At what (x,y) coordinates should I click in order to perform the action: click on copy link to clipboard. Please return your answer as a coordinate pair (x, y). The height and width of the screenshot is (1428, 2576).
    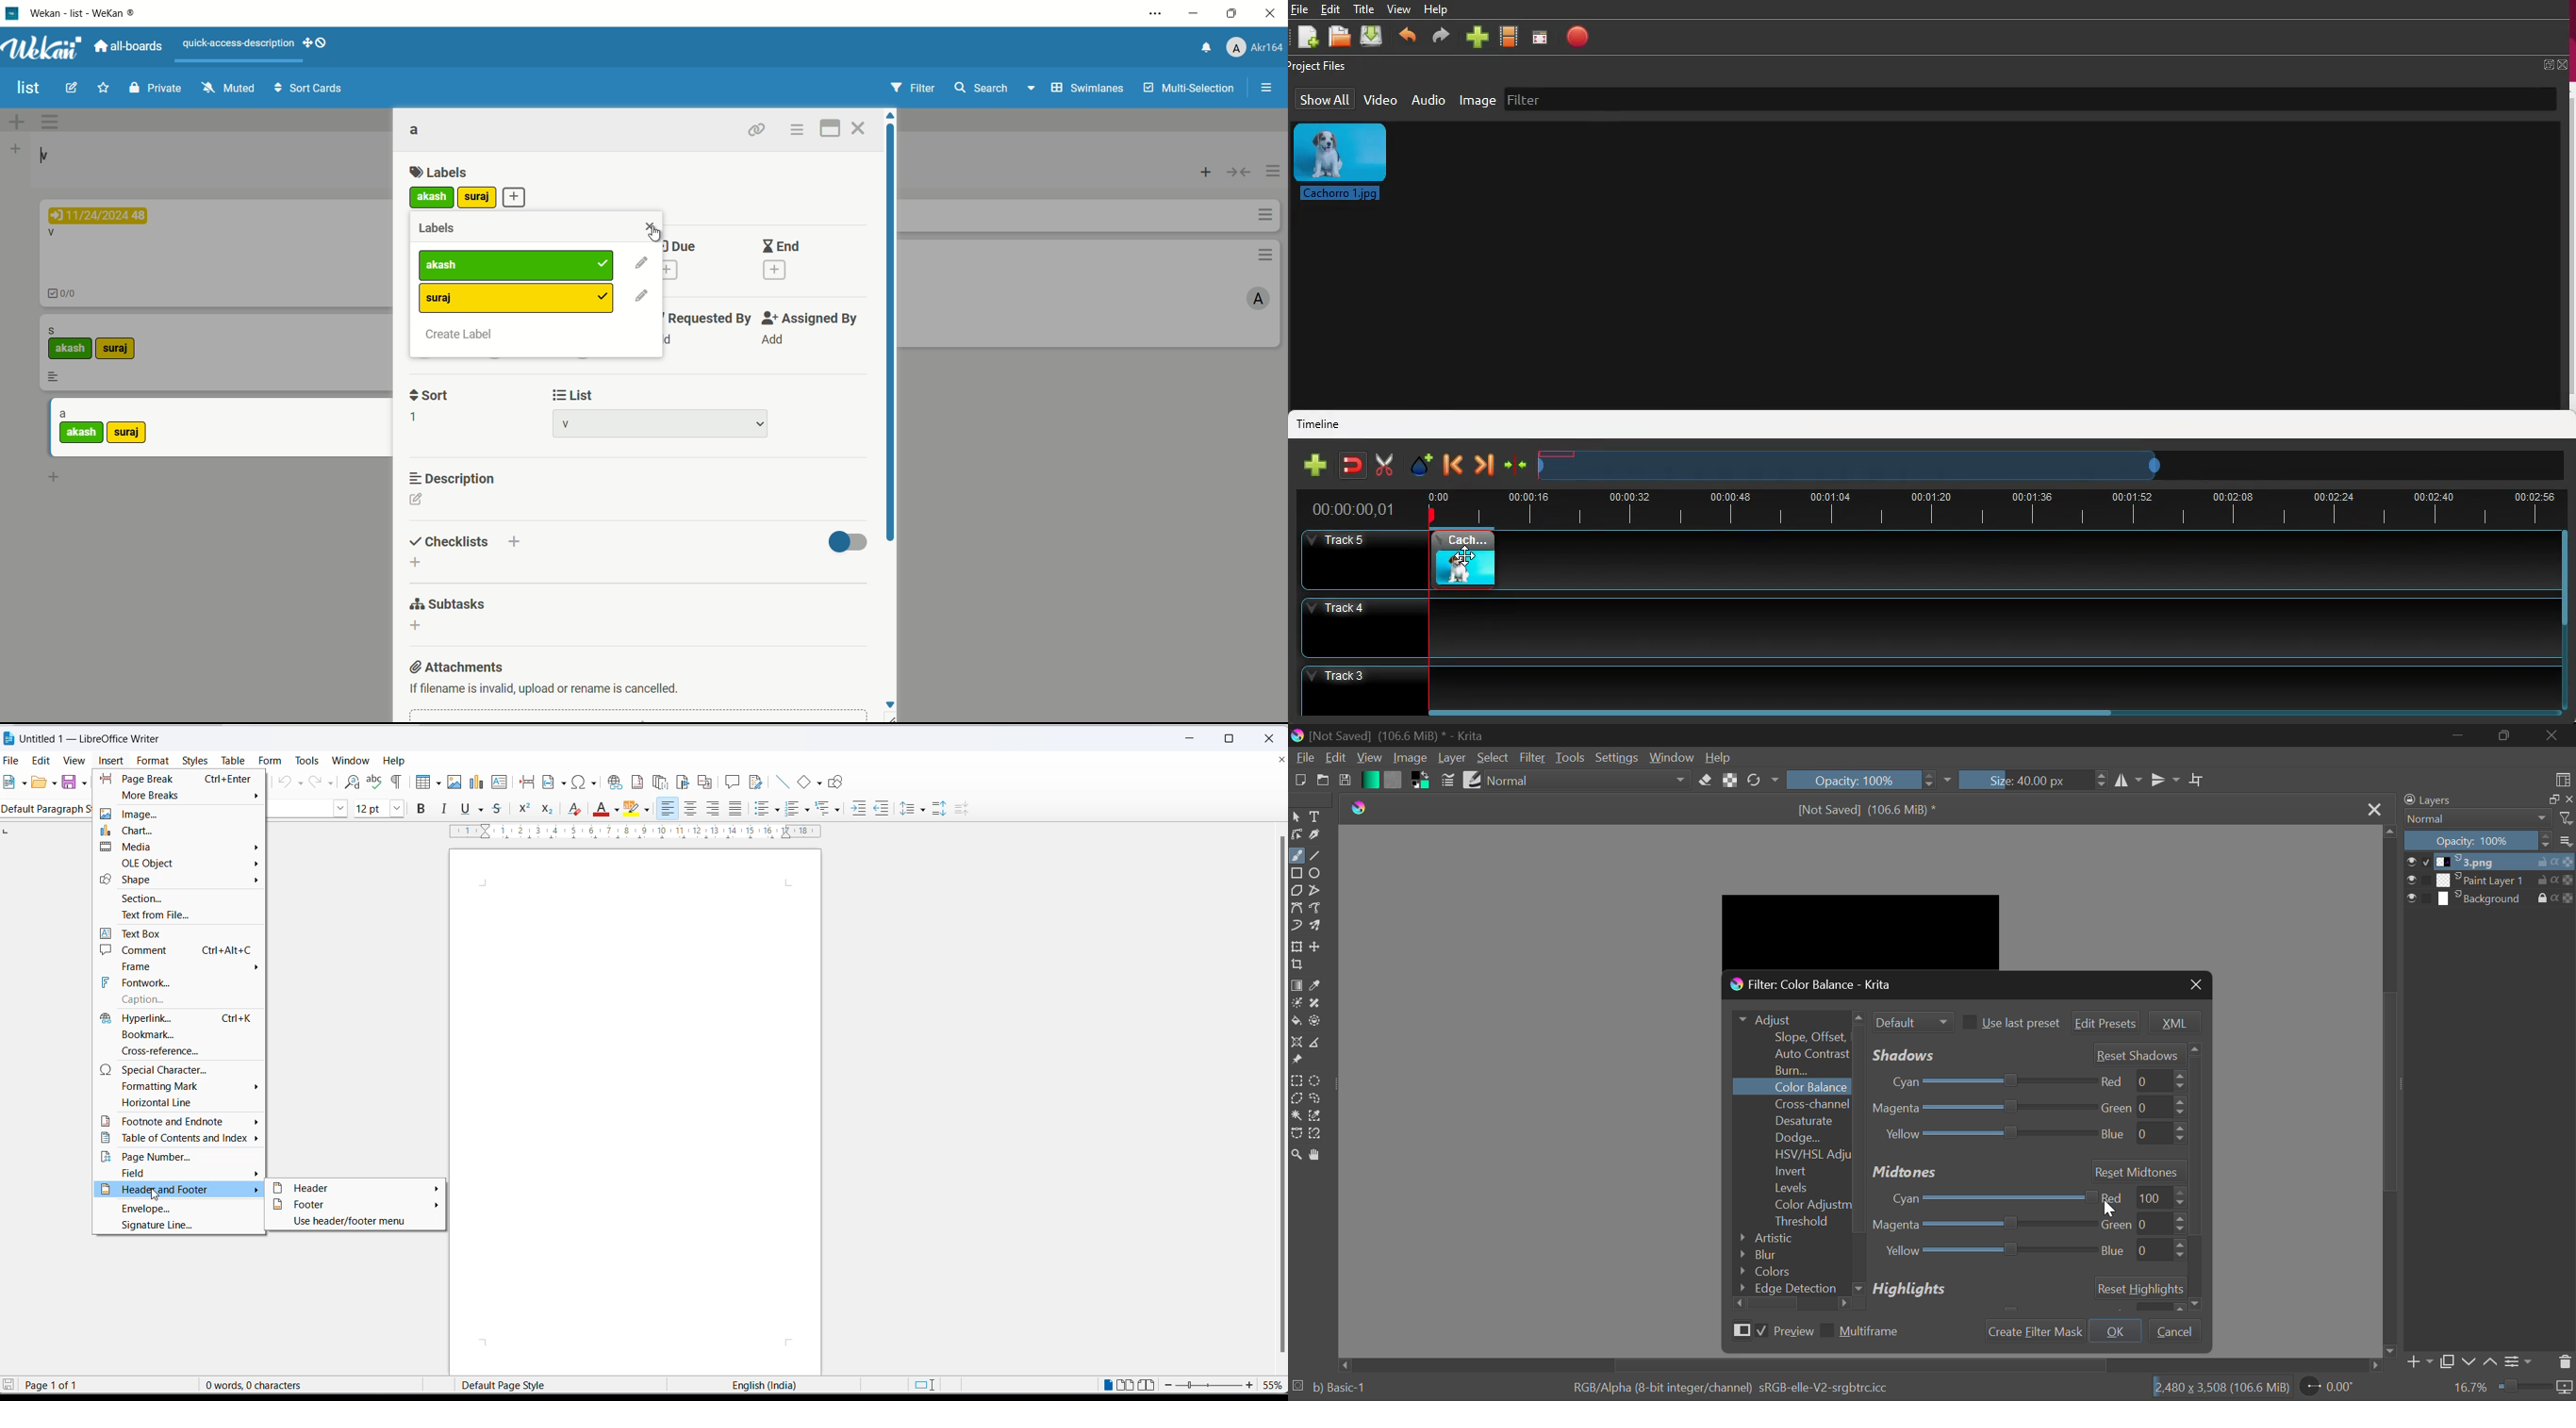
    Looking at the image, I should click on (754, 130).